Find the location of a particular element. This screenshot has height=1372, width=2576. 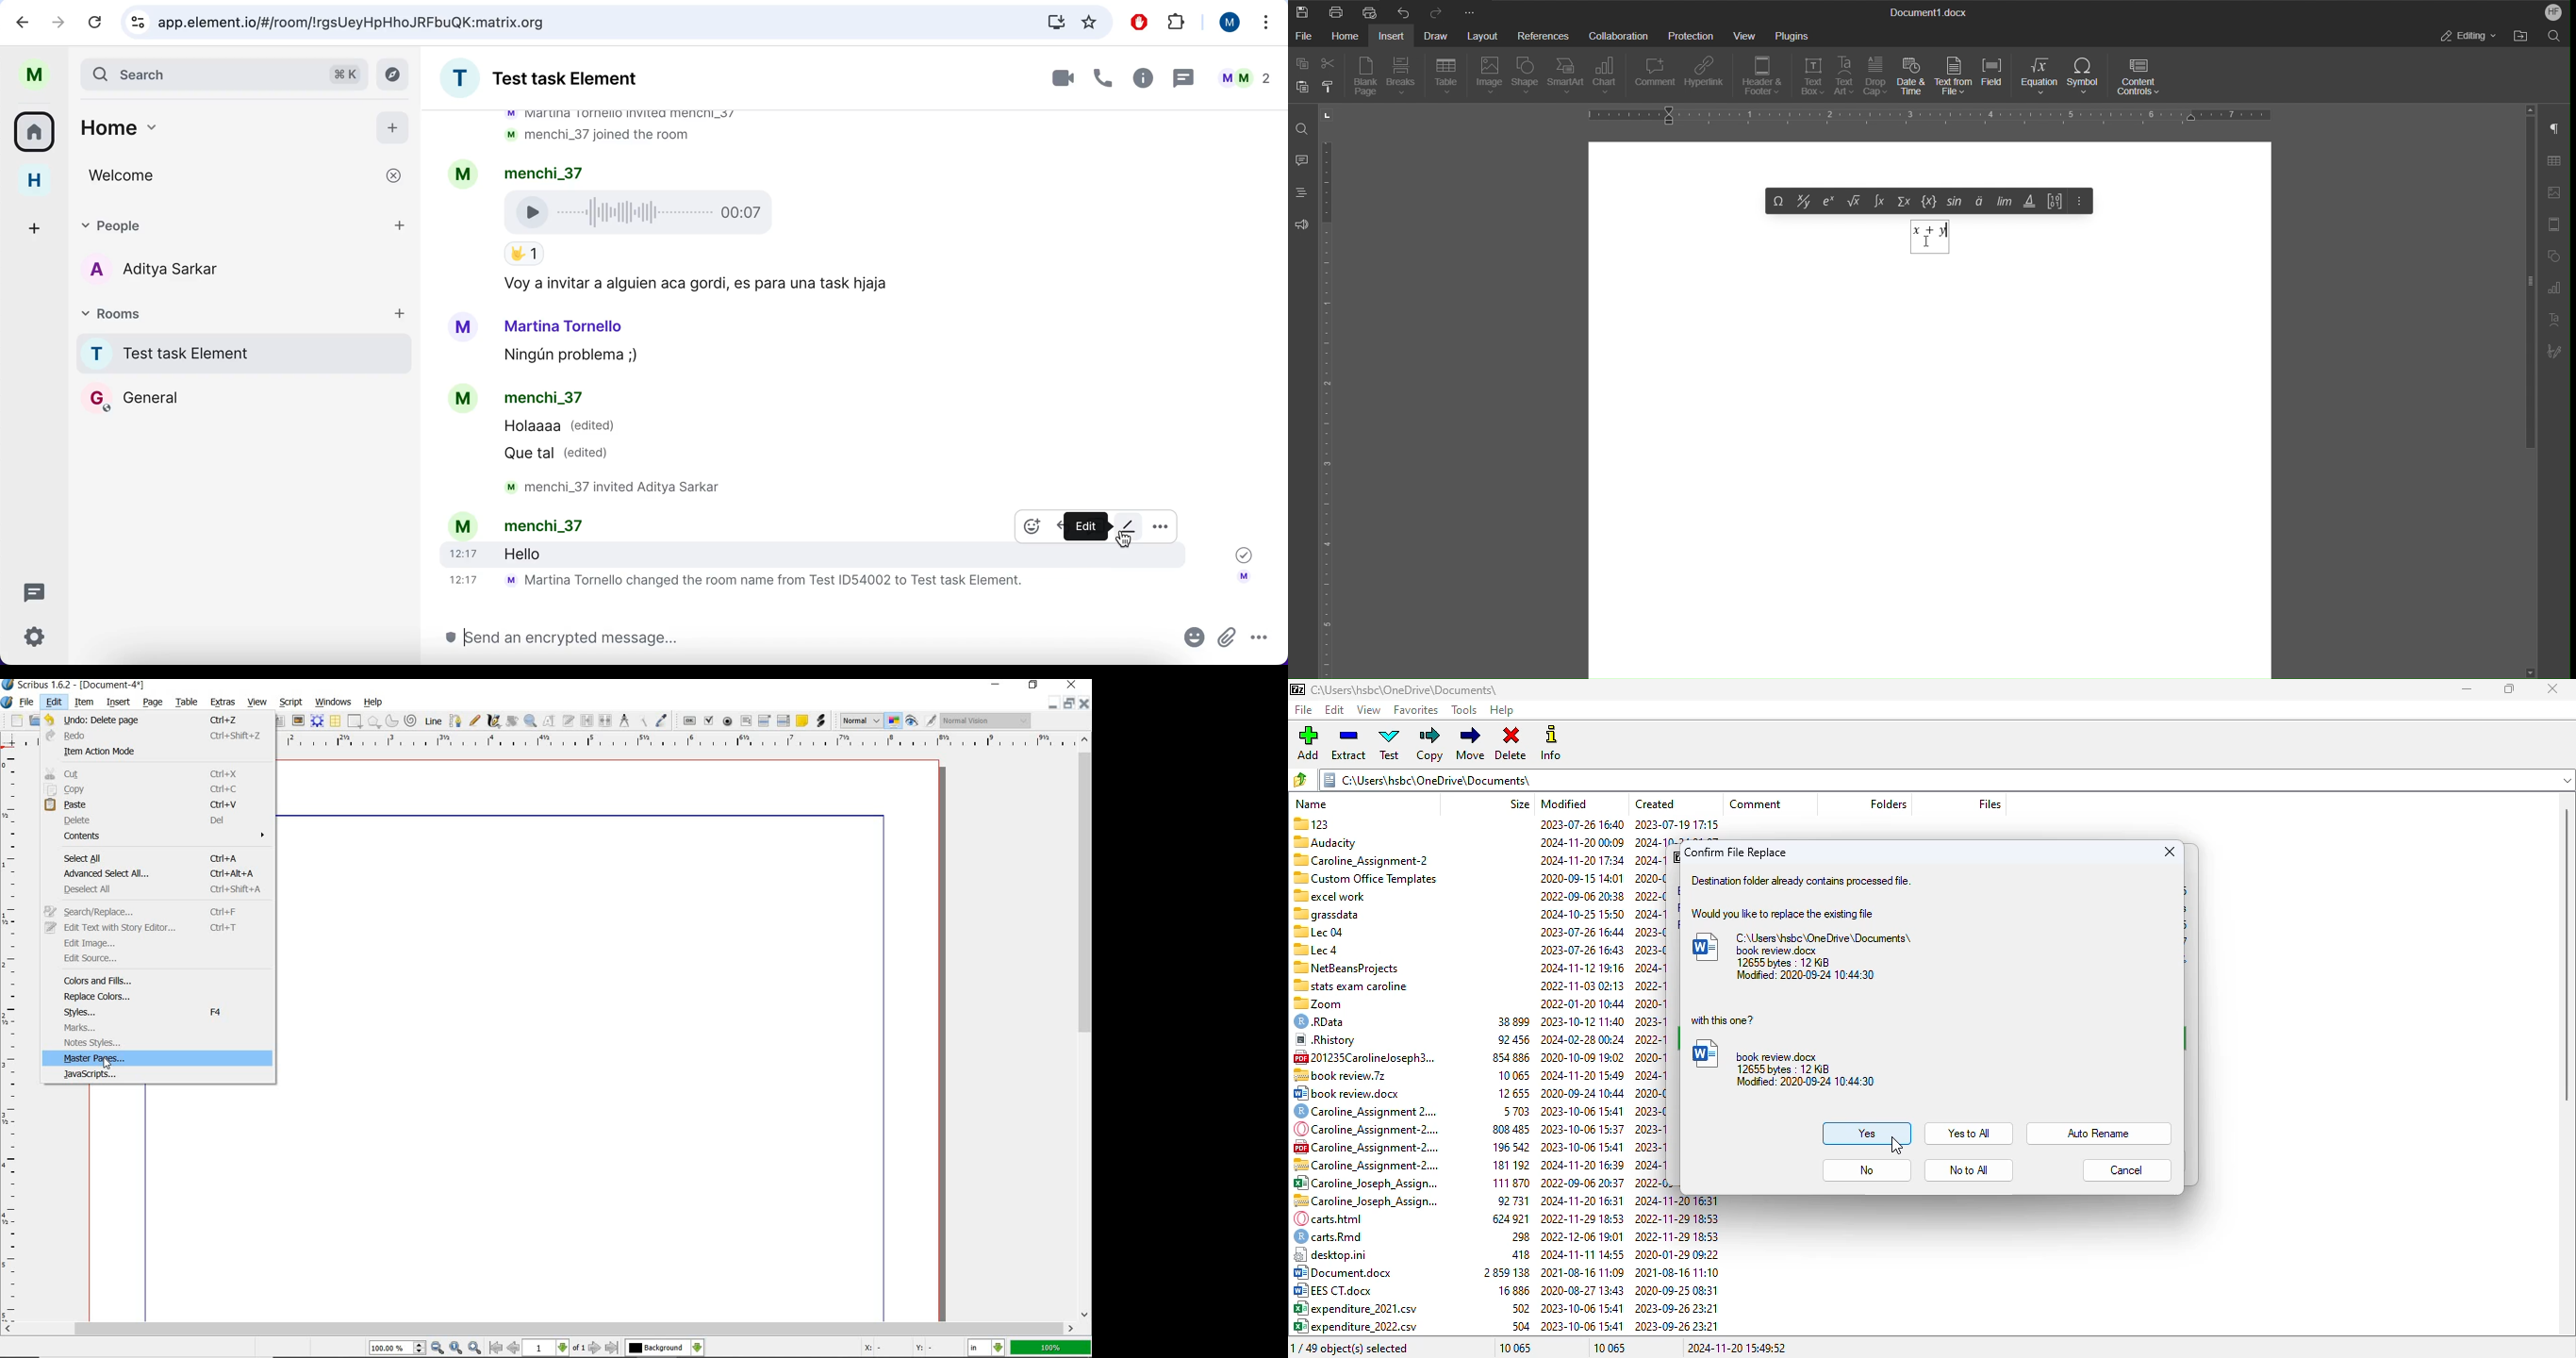

Quick Print is located at coordinates (1370, 11).